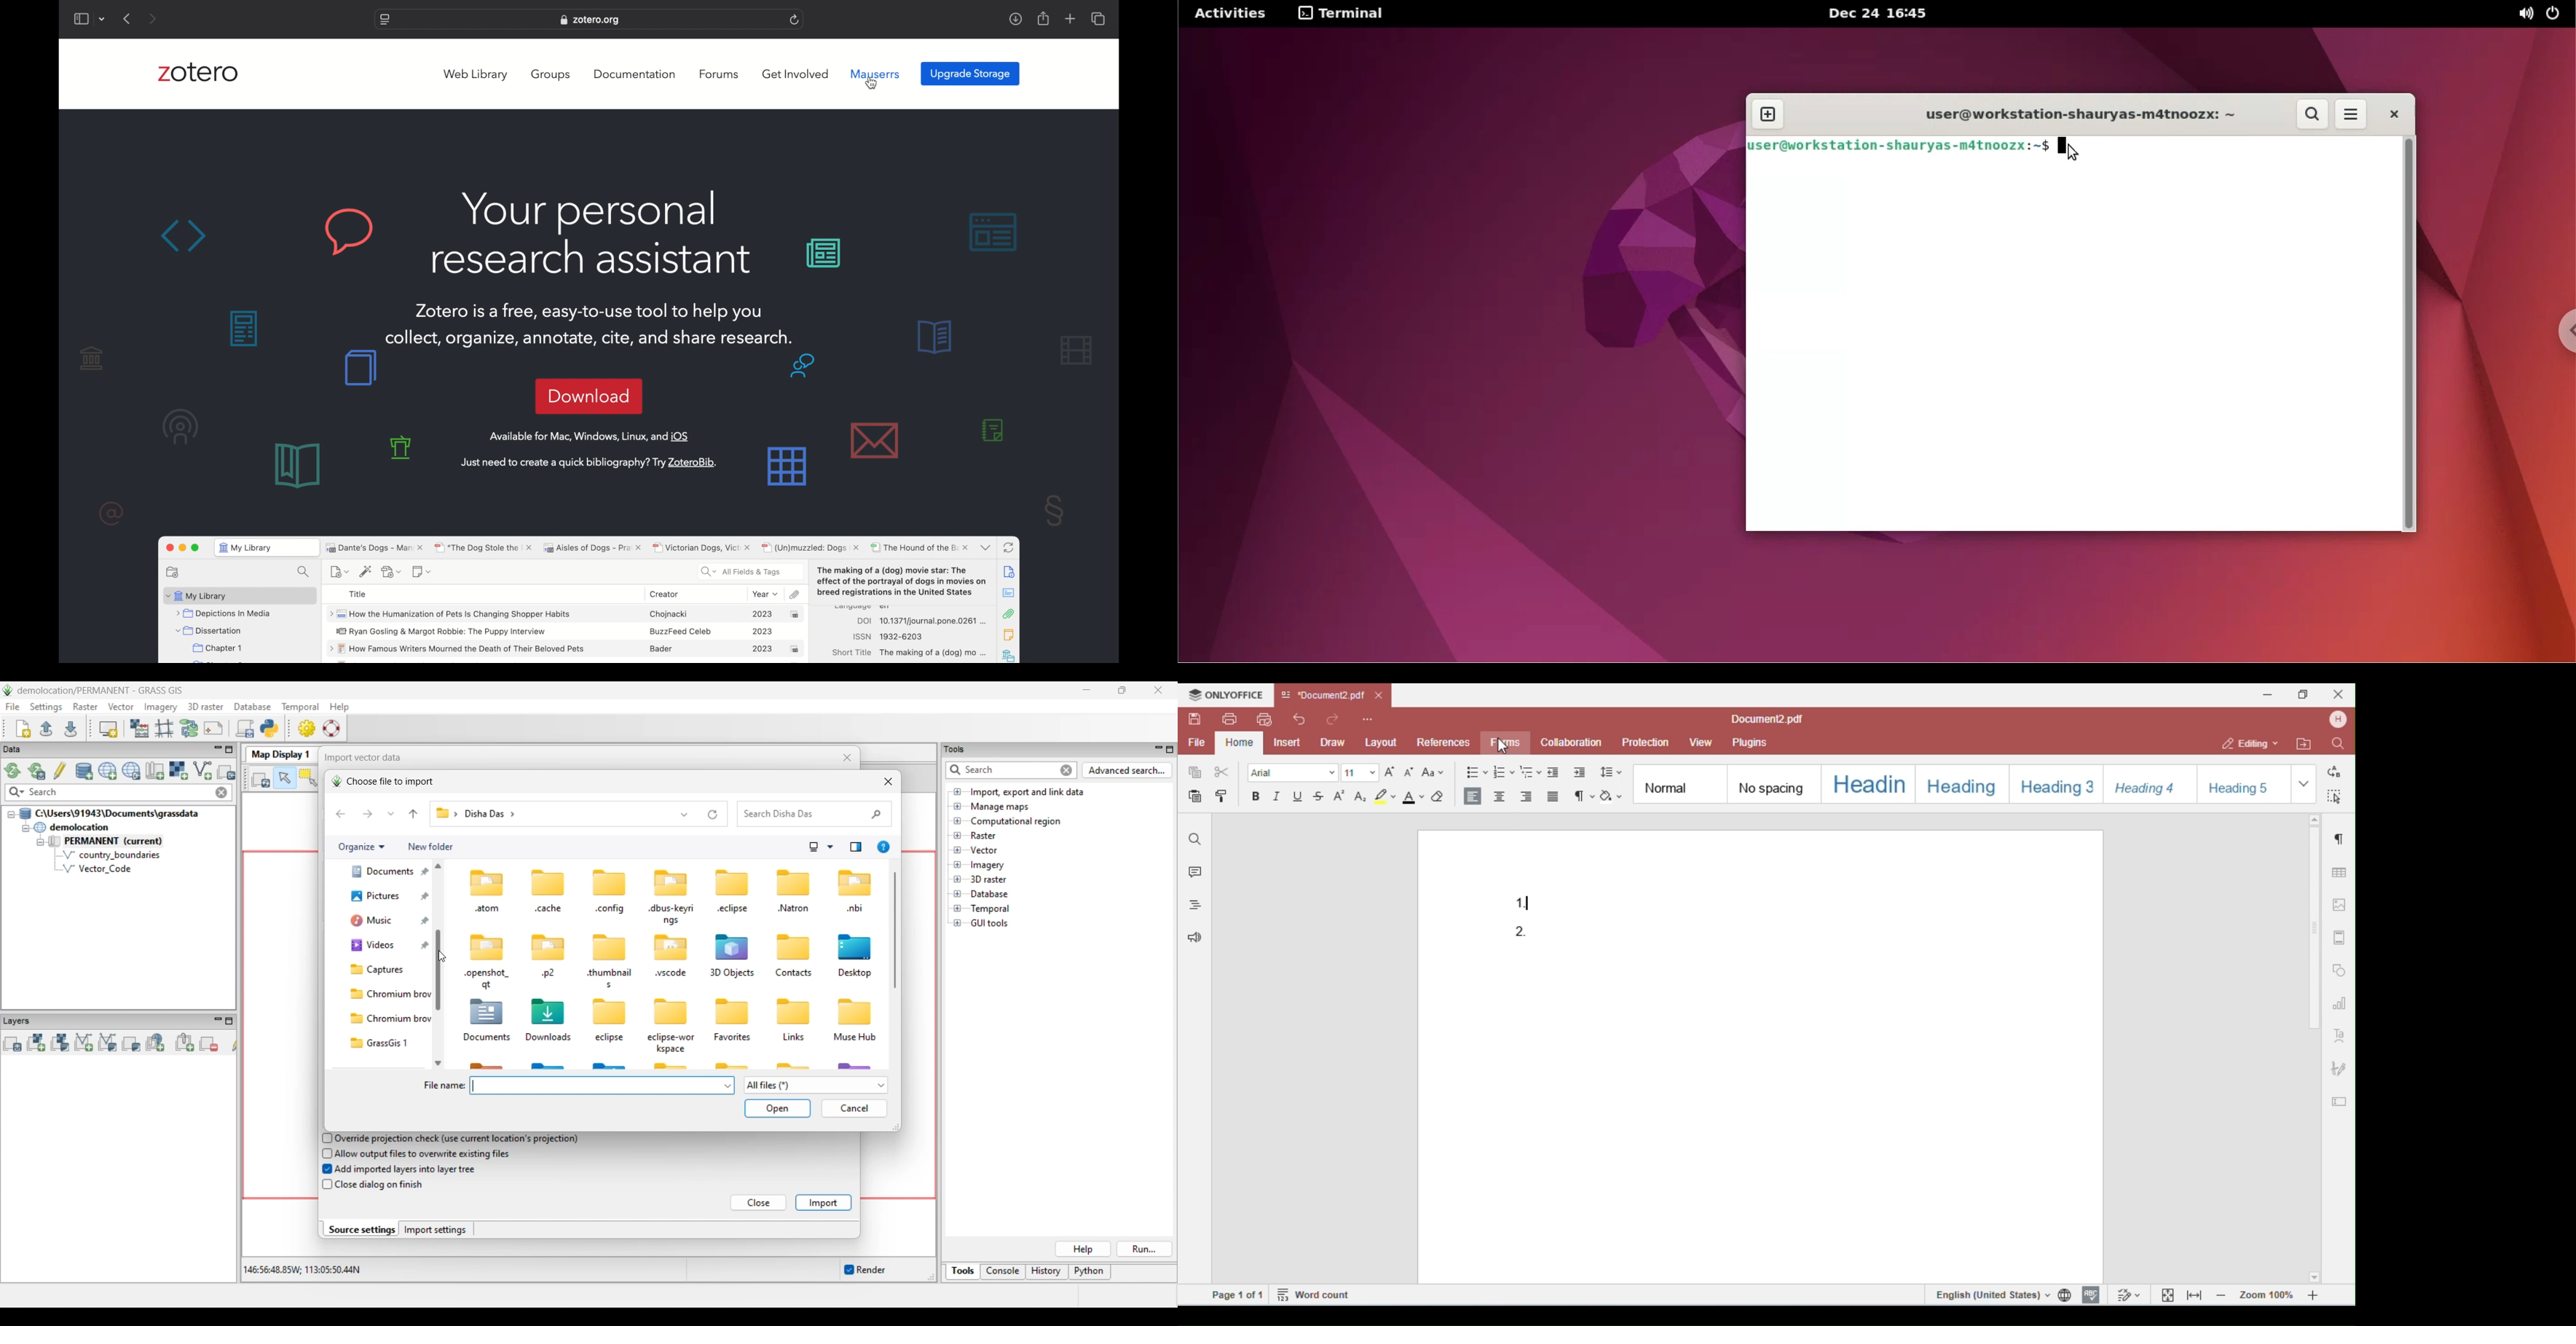  I want to click on downloads, so click(1016, 20).